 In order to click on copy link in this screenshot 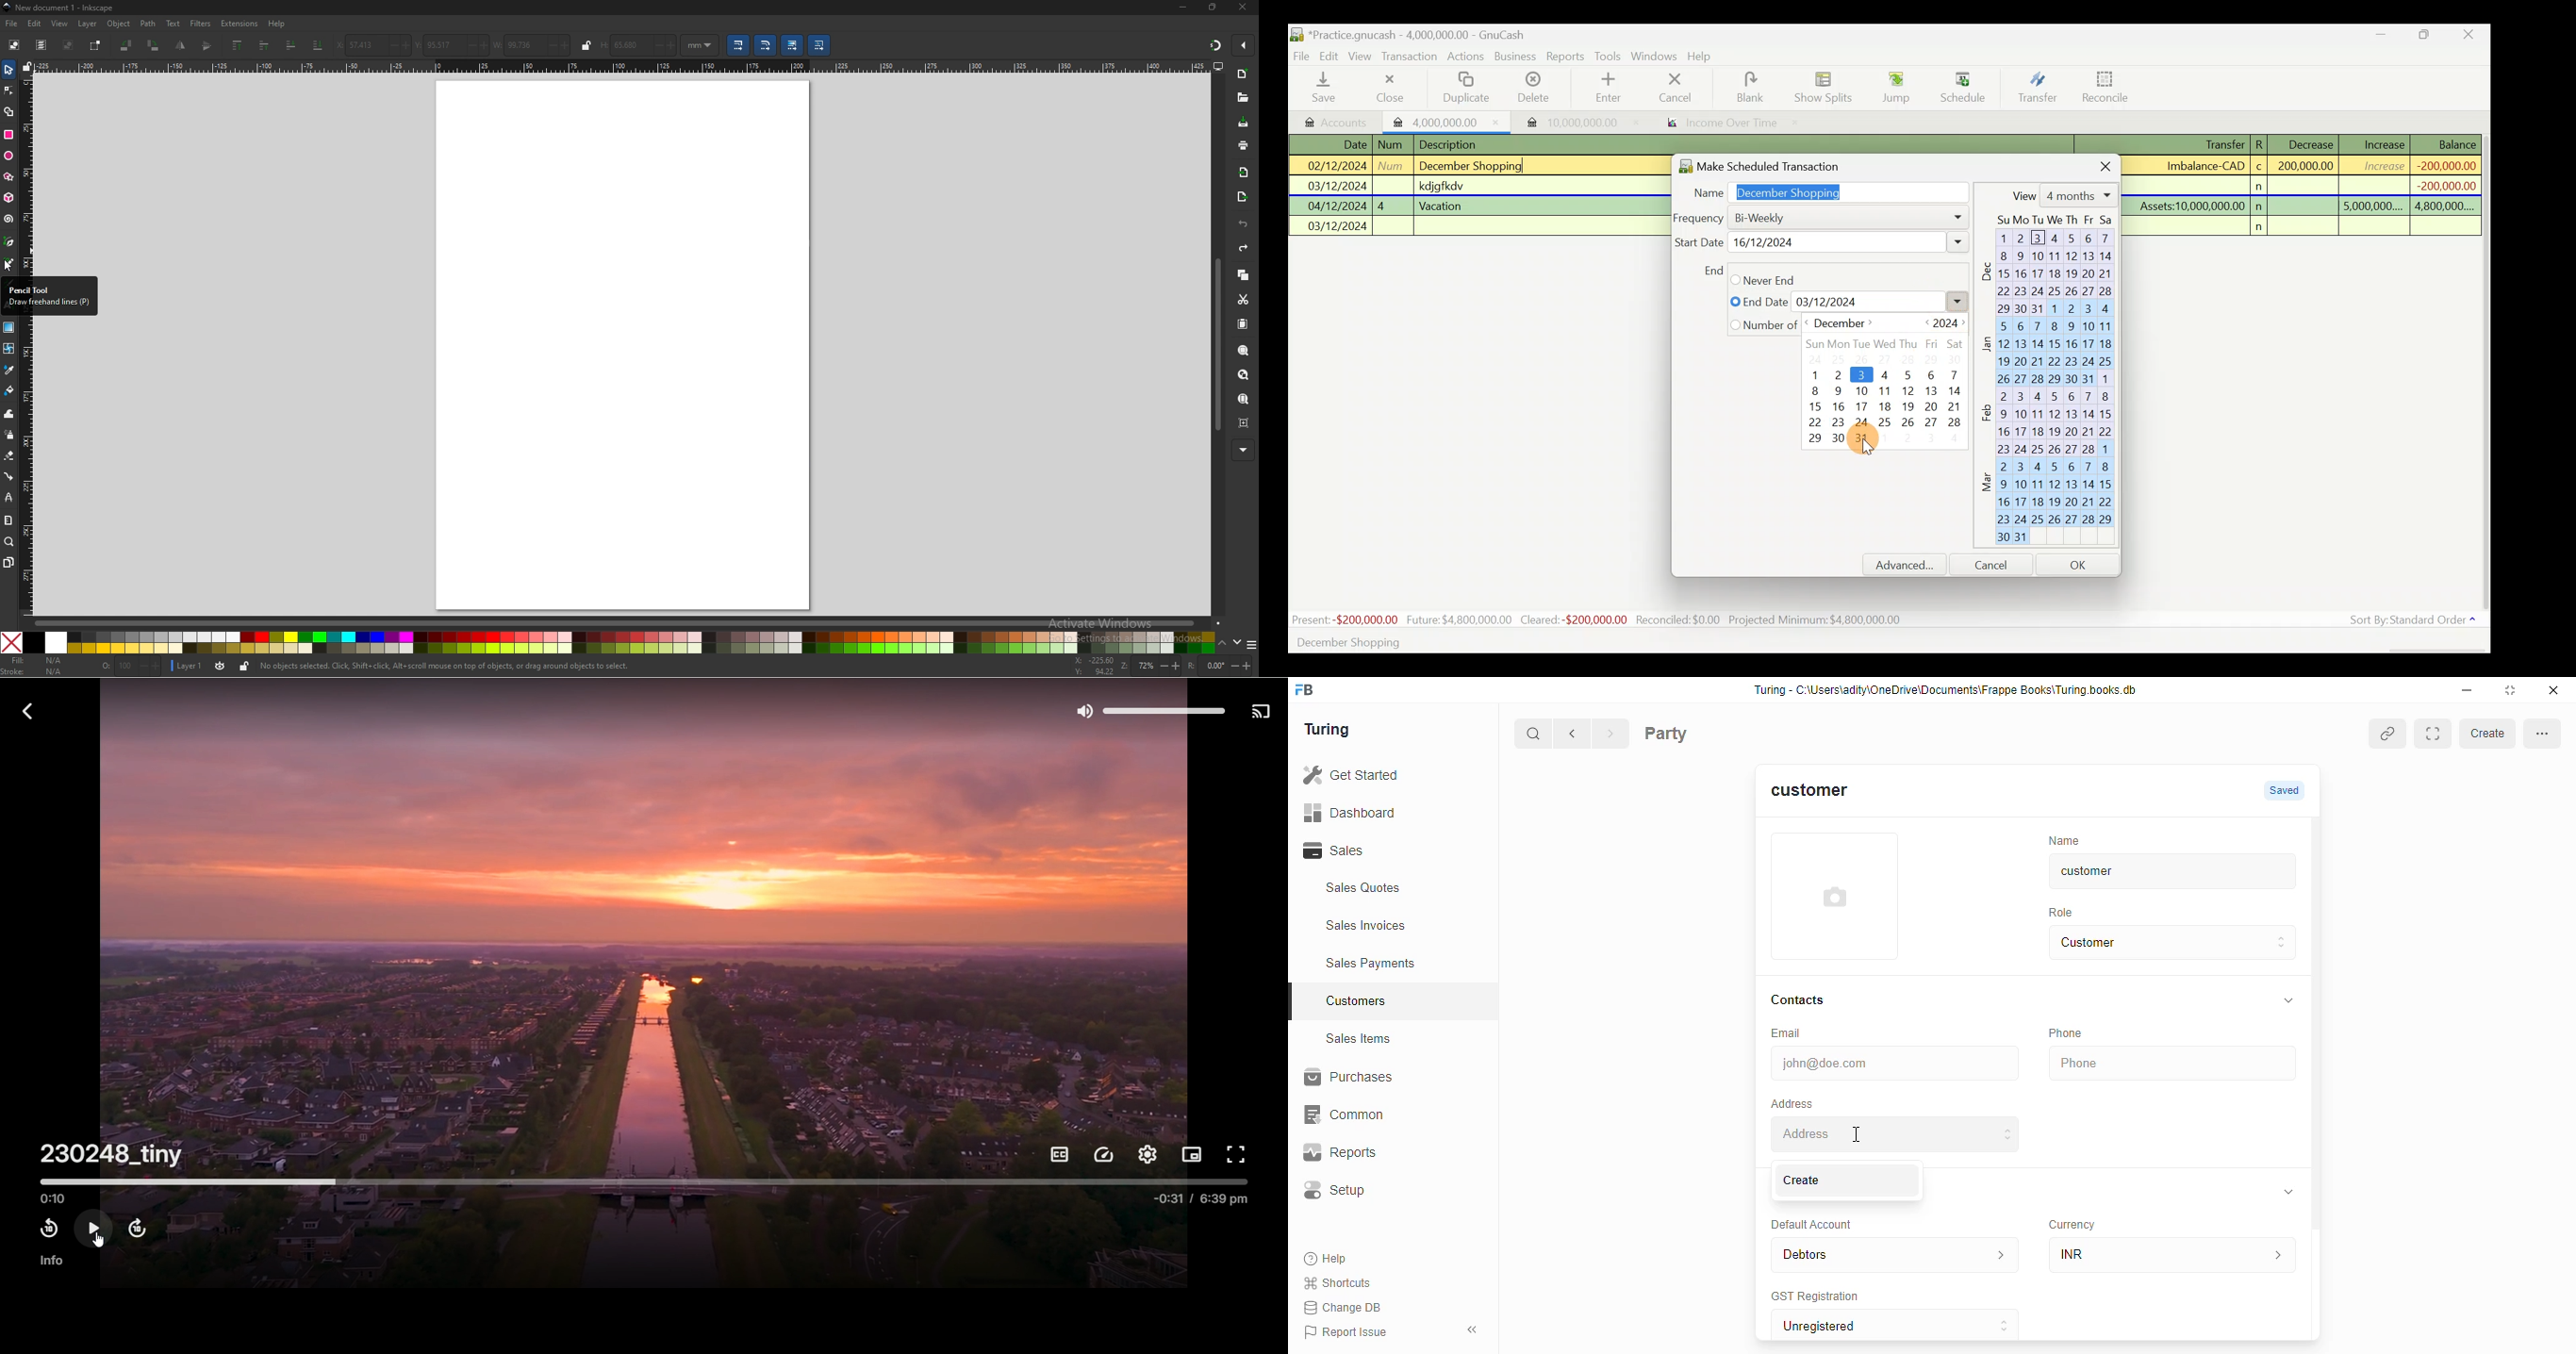, I will do `click(2387, 733)`.